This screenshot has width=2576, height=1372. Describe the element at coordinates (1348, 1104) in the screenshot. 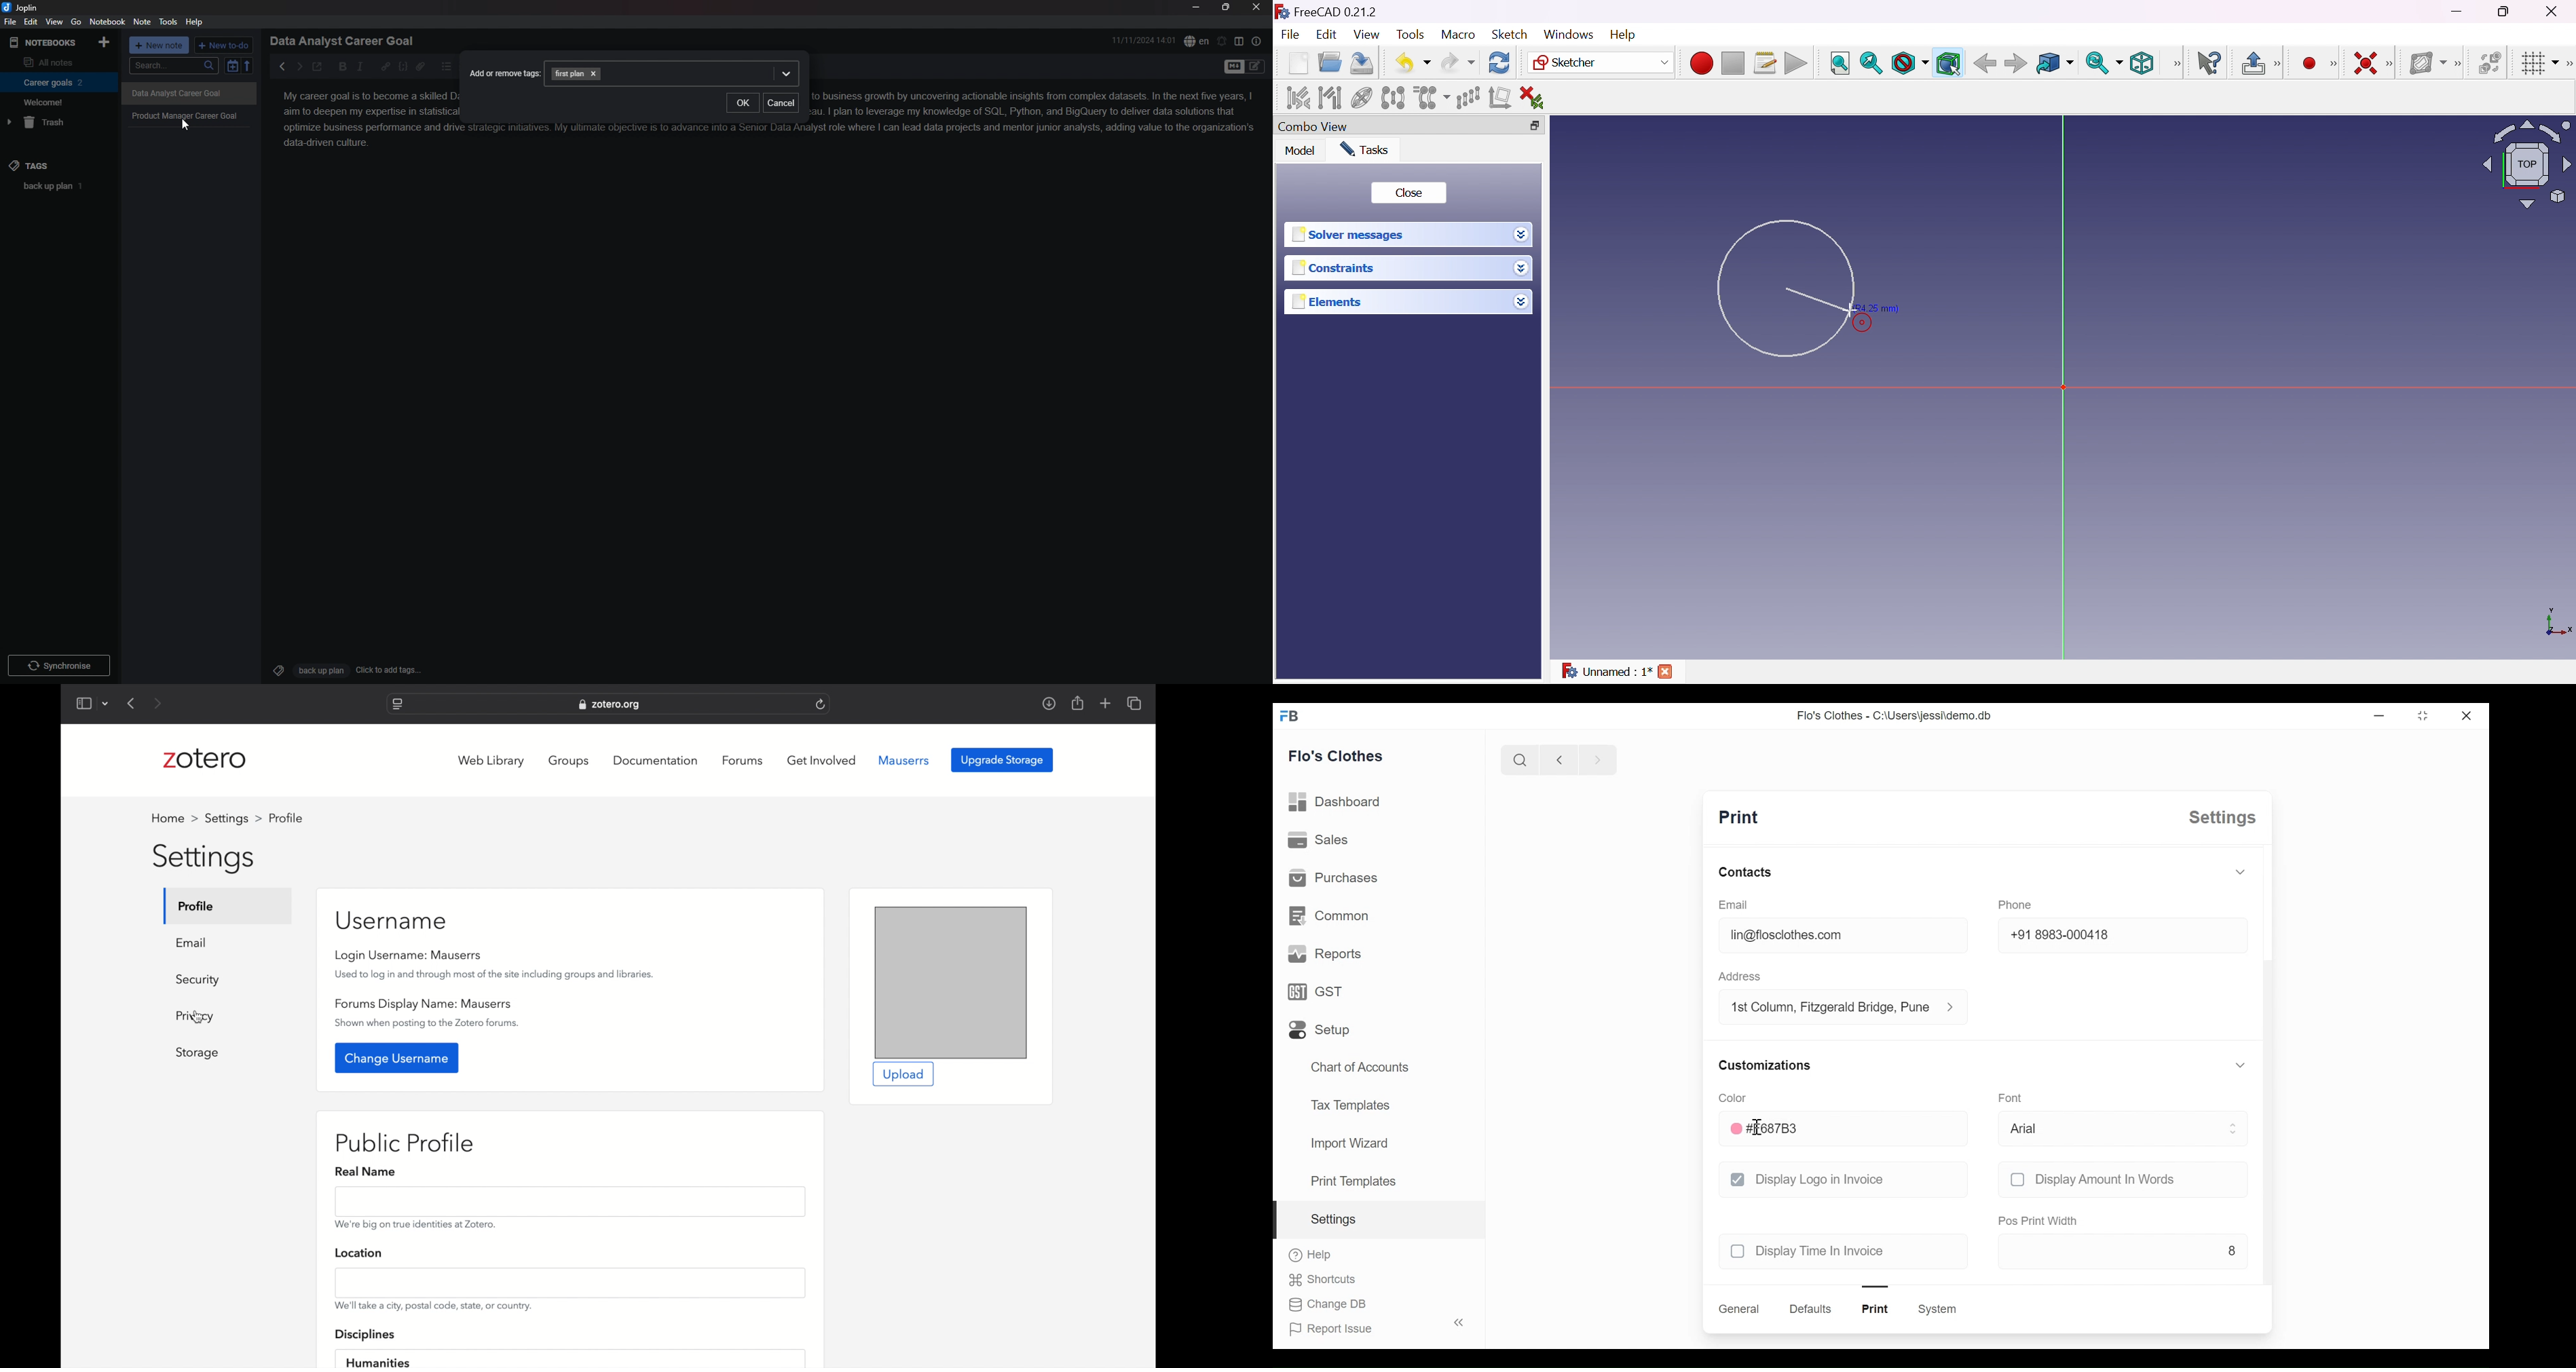

I see `tax templates` at that location.